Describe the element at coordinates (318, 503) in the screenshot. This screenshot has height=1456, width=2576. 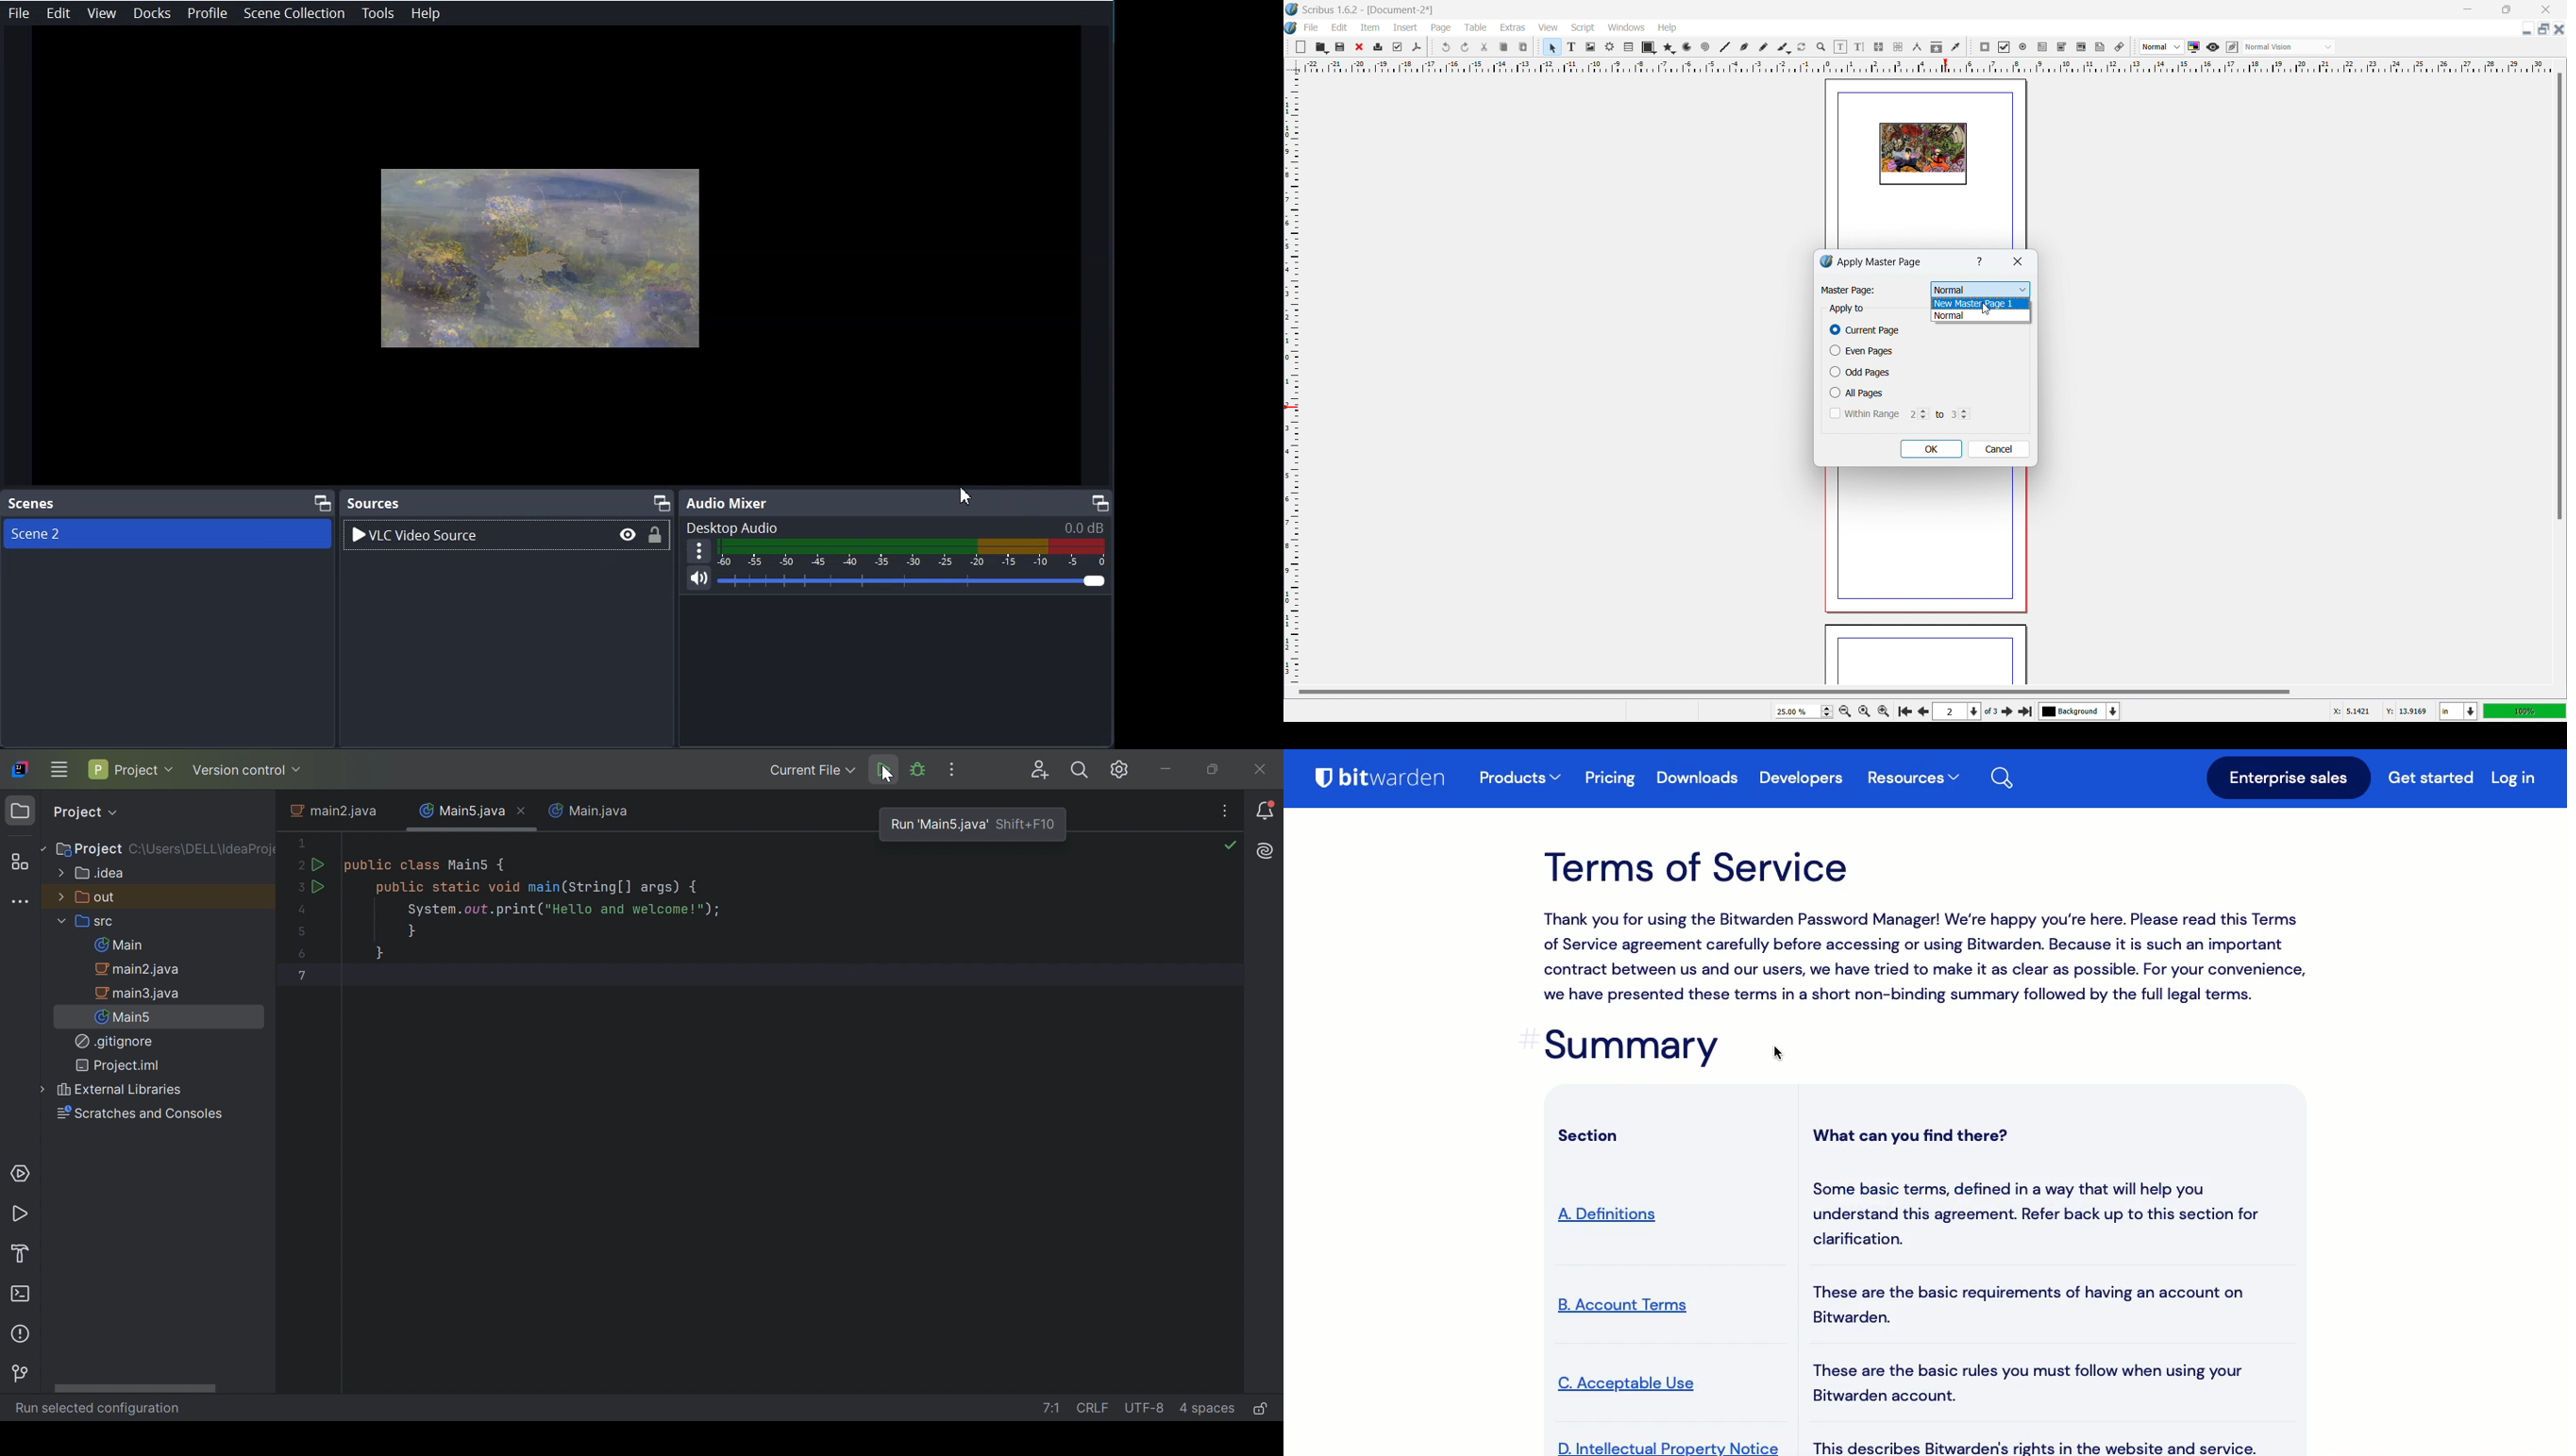
I see `Maximize` at that location.